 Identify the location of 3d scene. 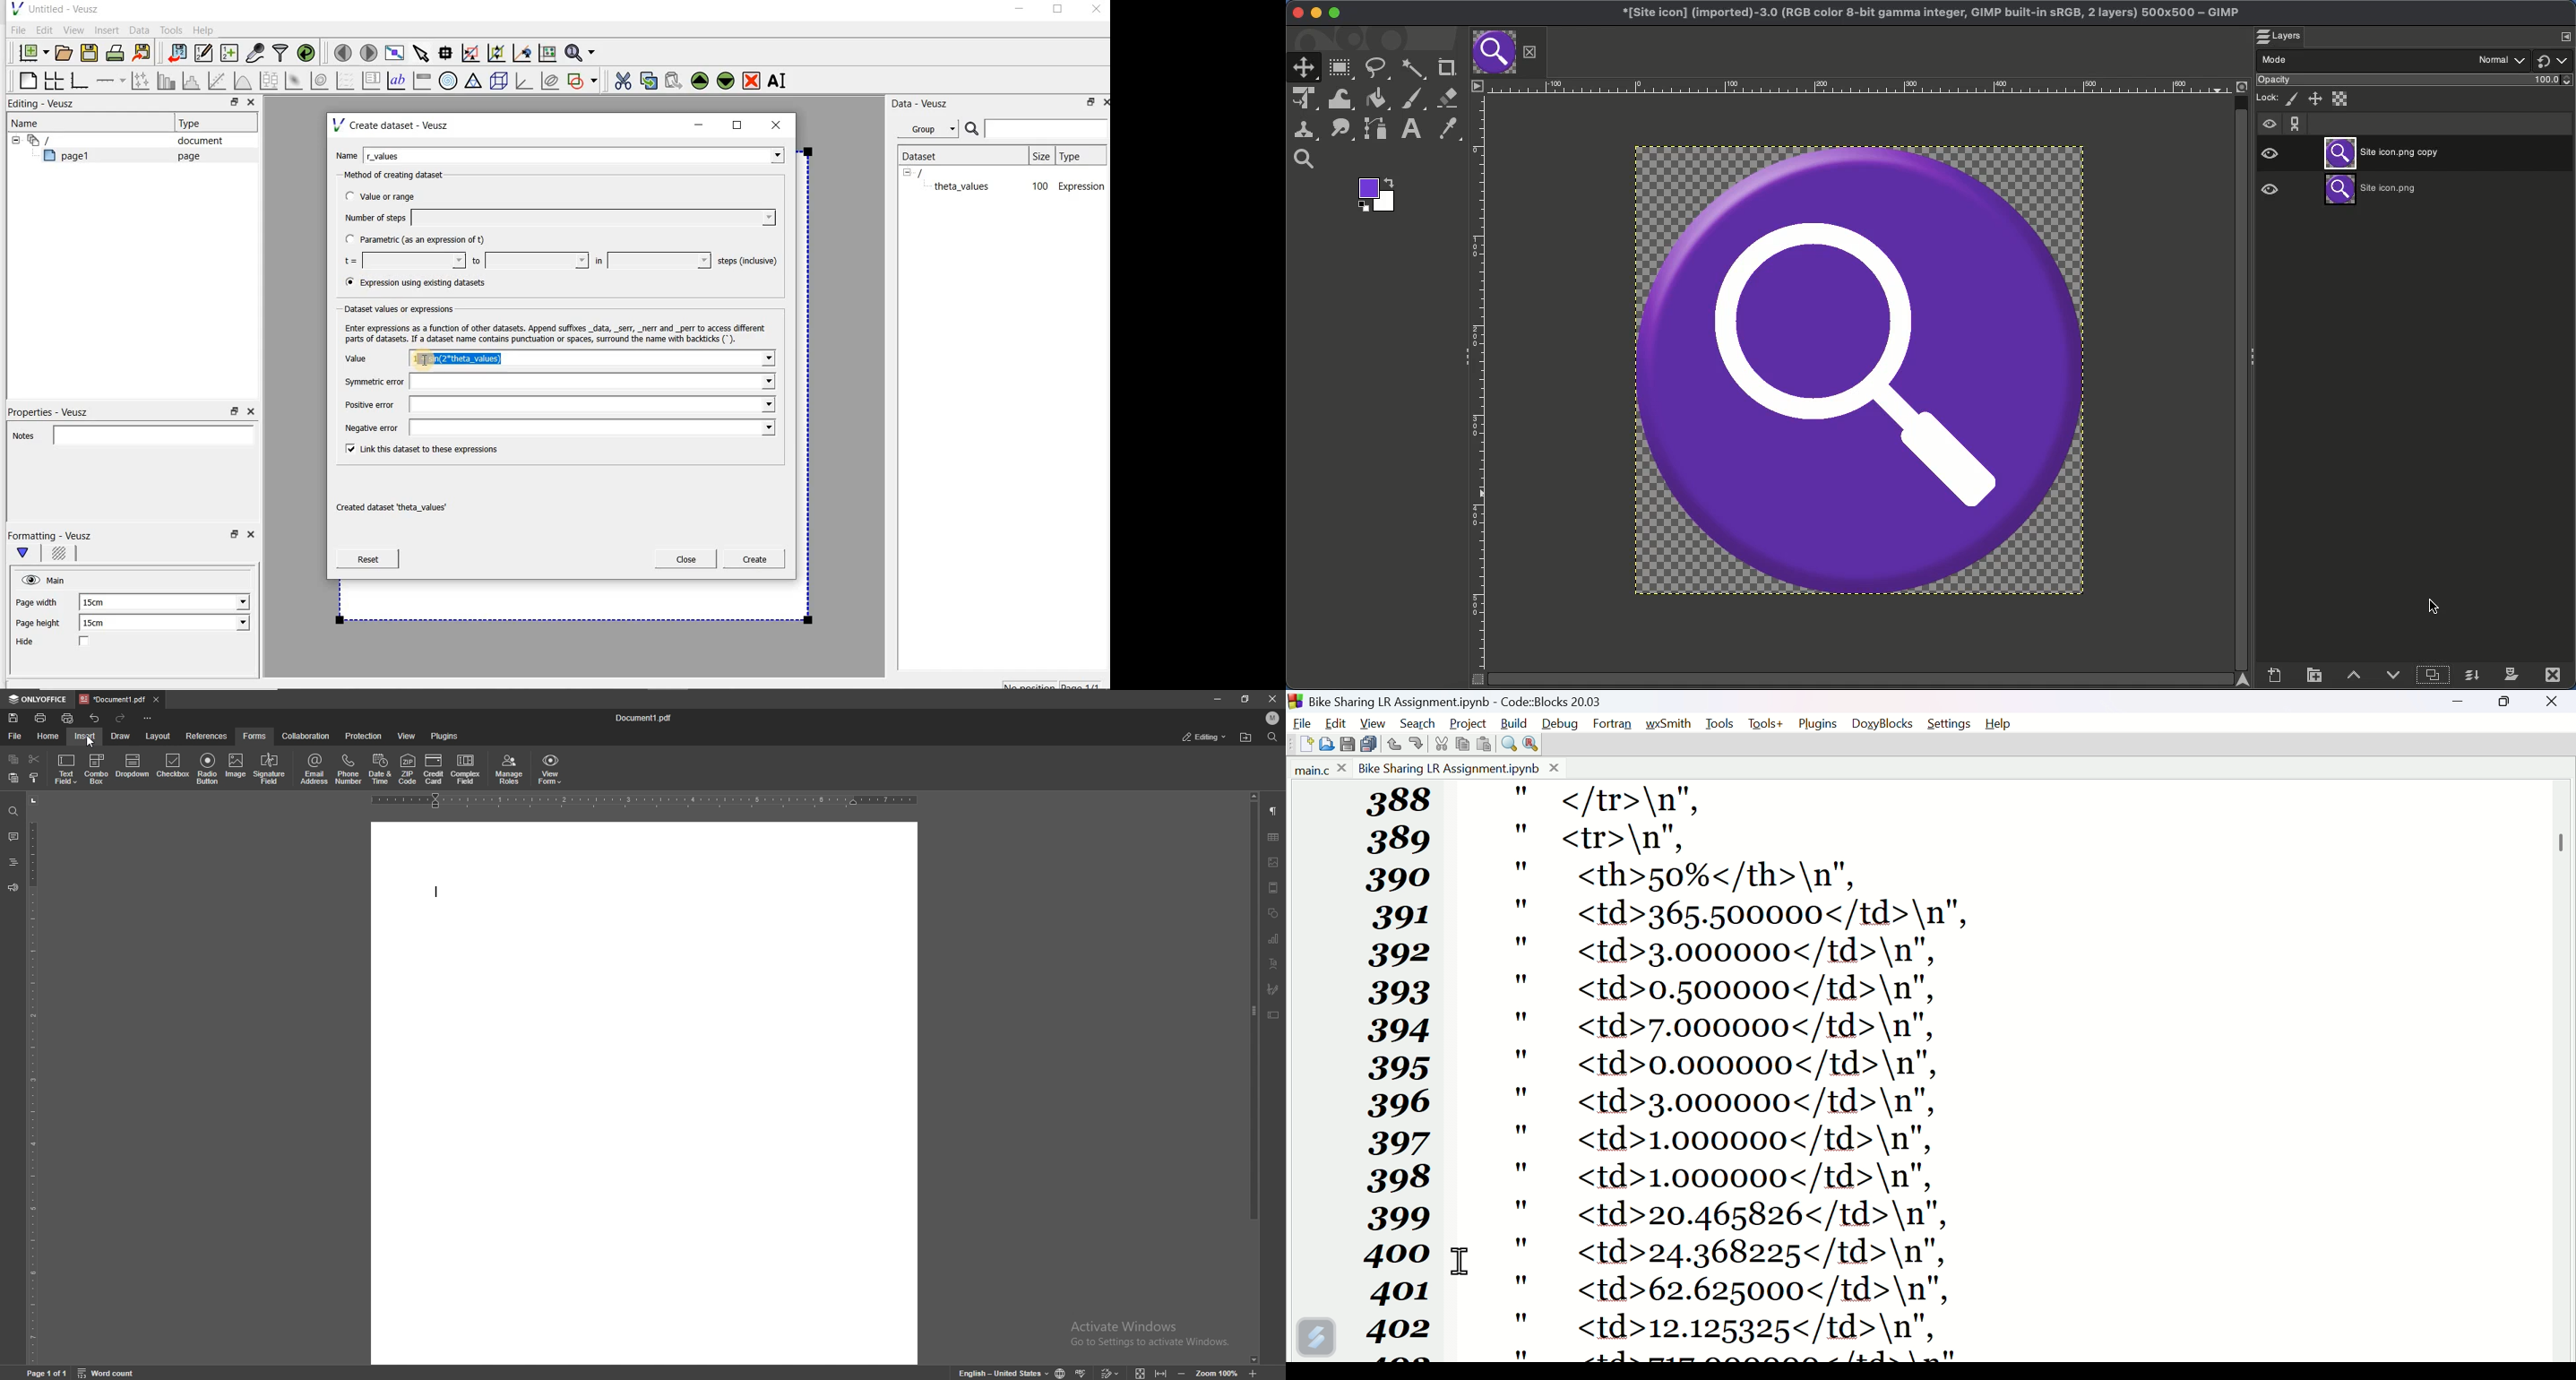
(500, 82).